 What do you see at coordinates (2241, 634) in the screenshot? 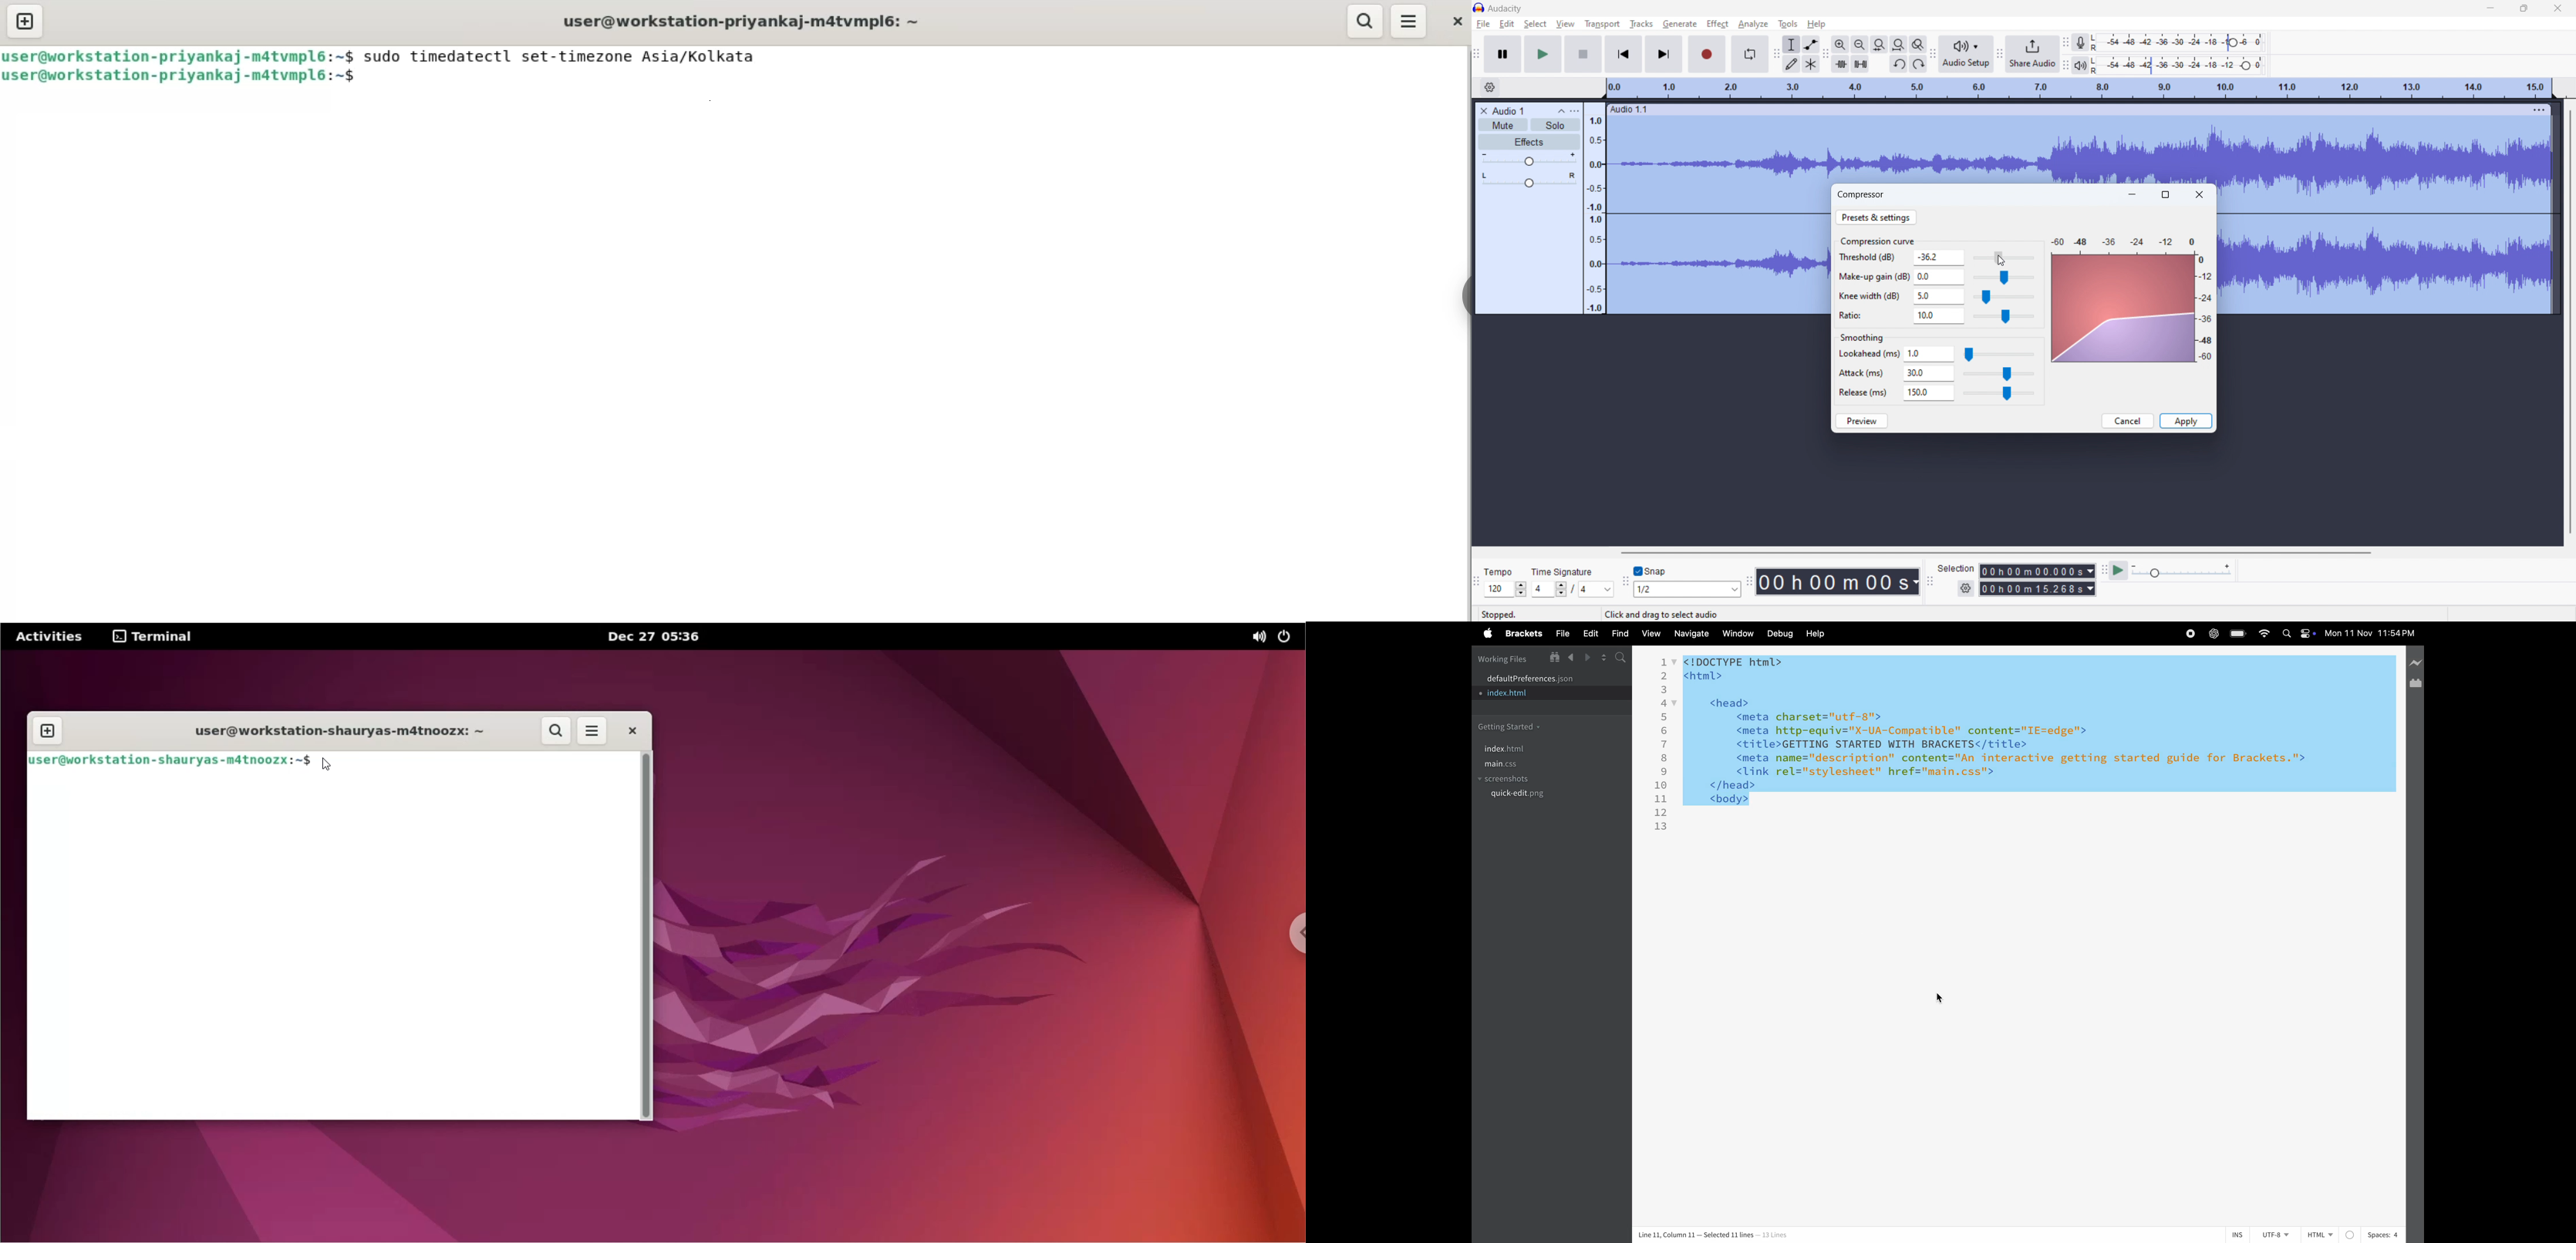
I see `battery` at bounding box center [2241, 634].